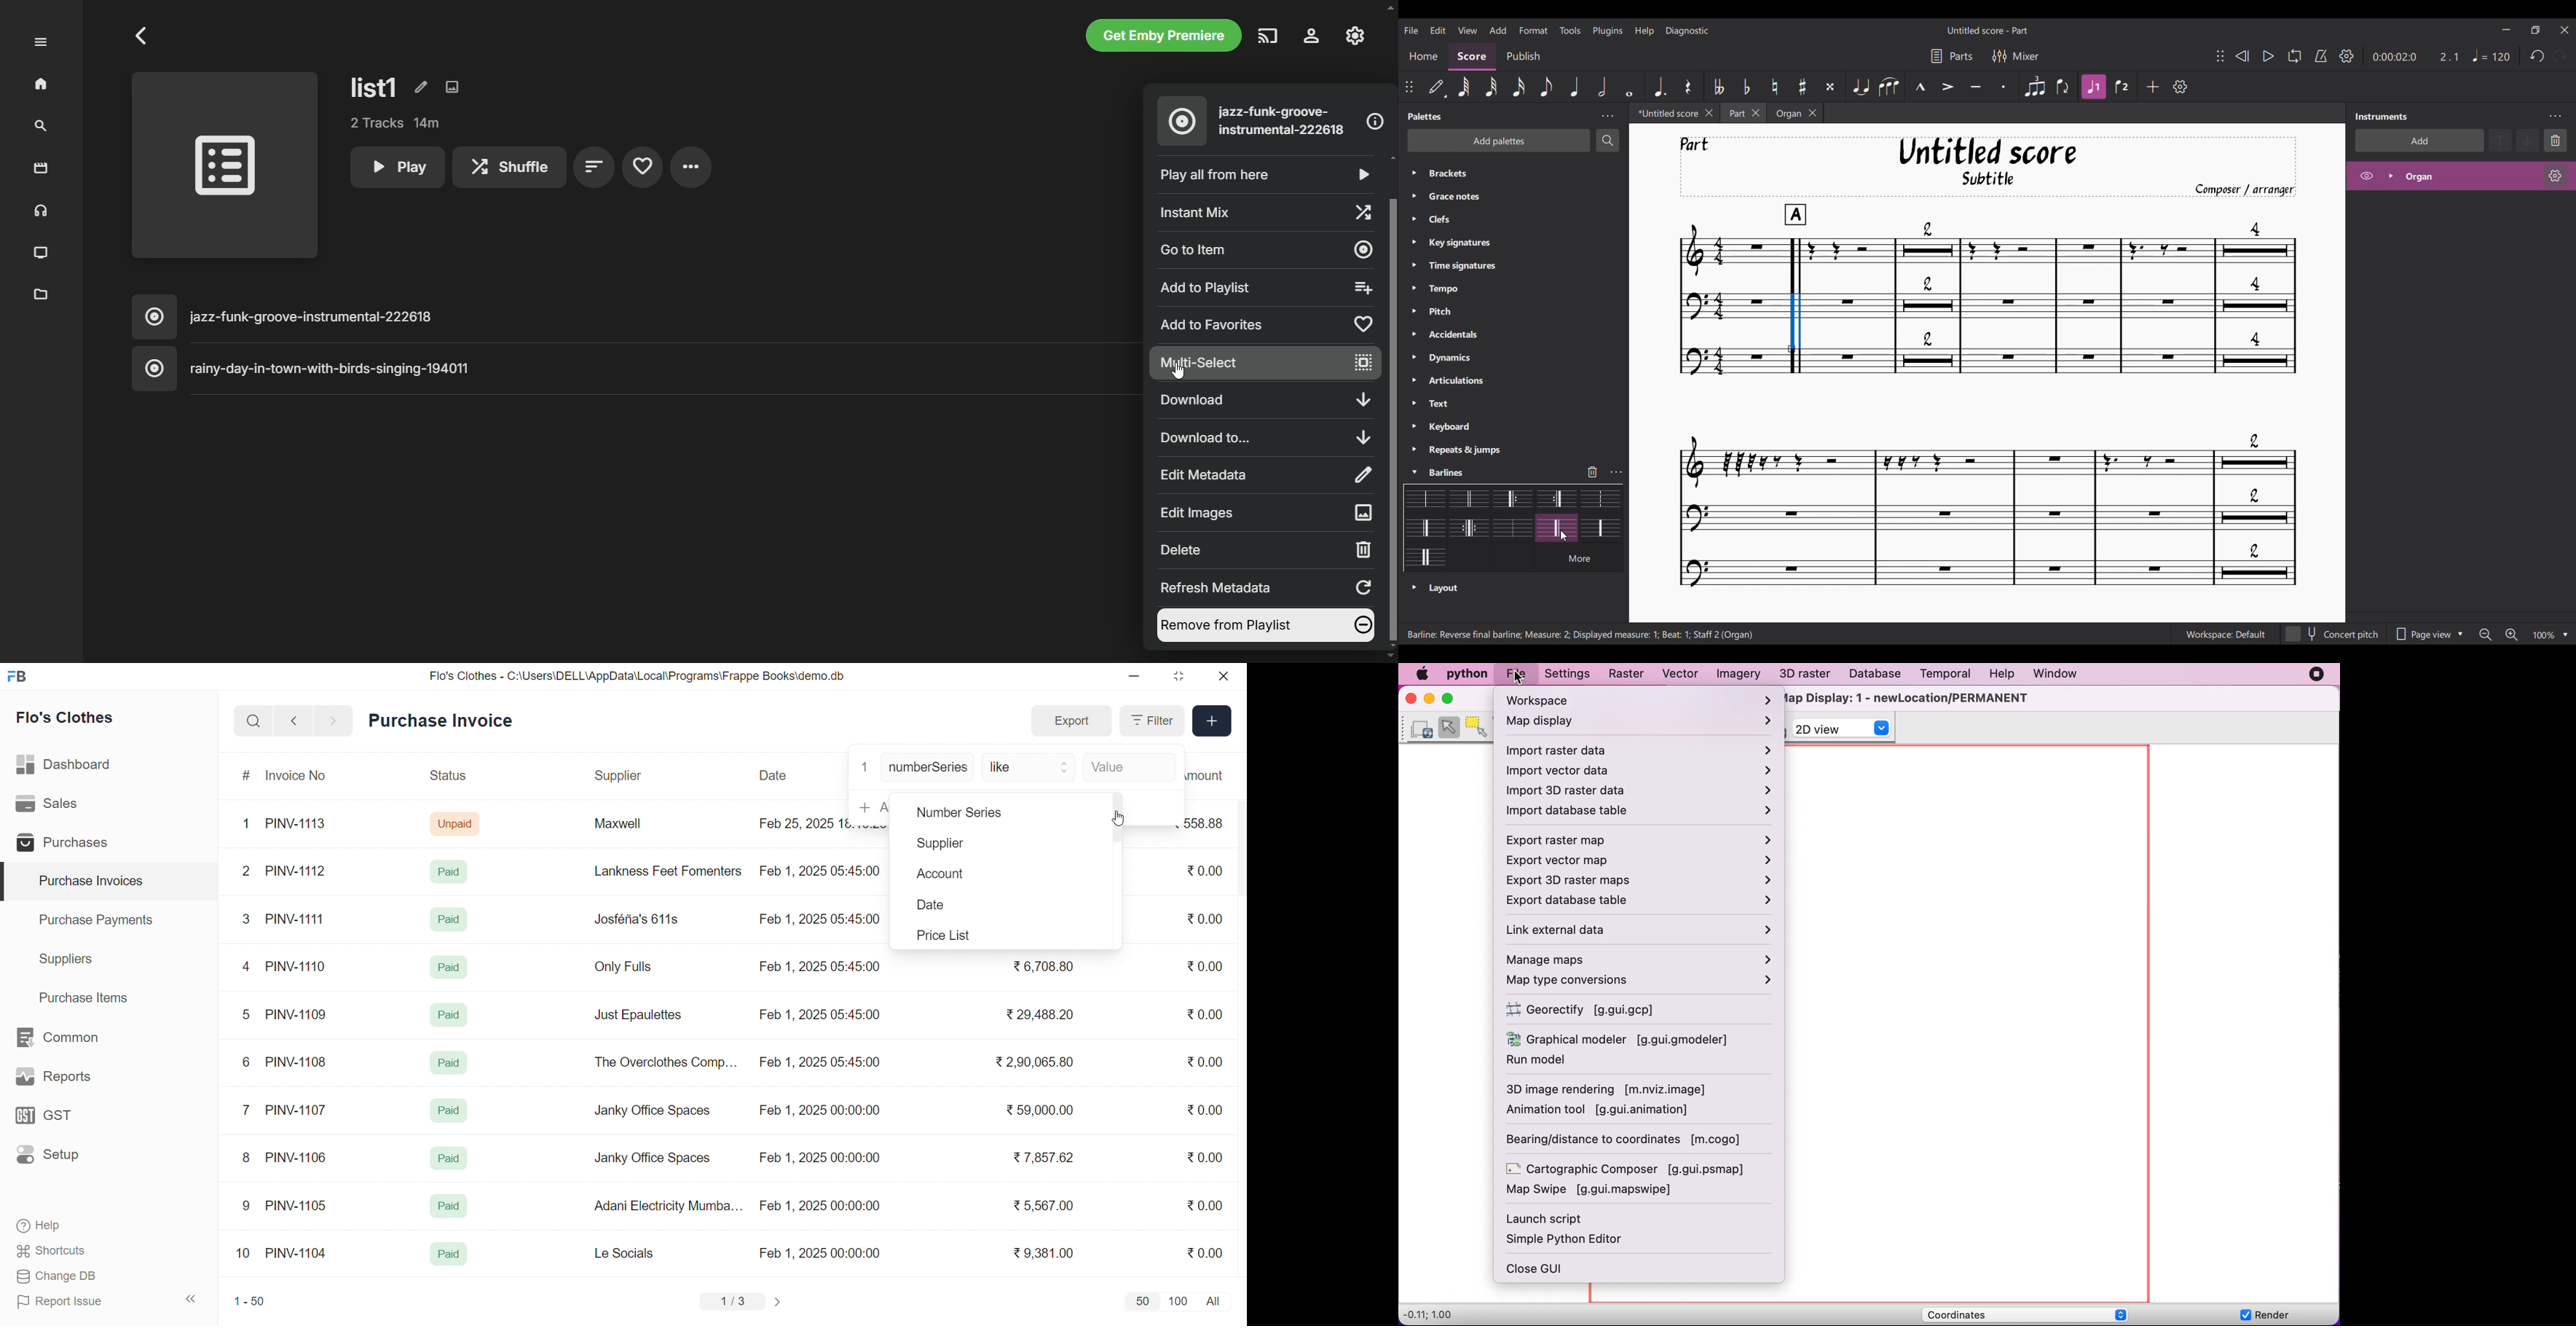 The height and width of the screenshot is (1344, 2576). I want to click on PINV-1107, so click(299, 1110).